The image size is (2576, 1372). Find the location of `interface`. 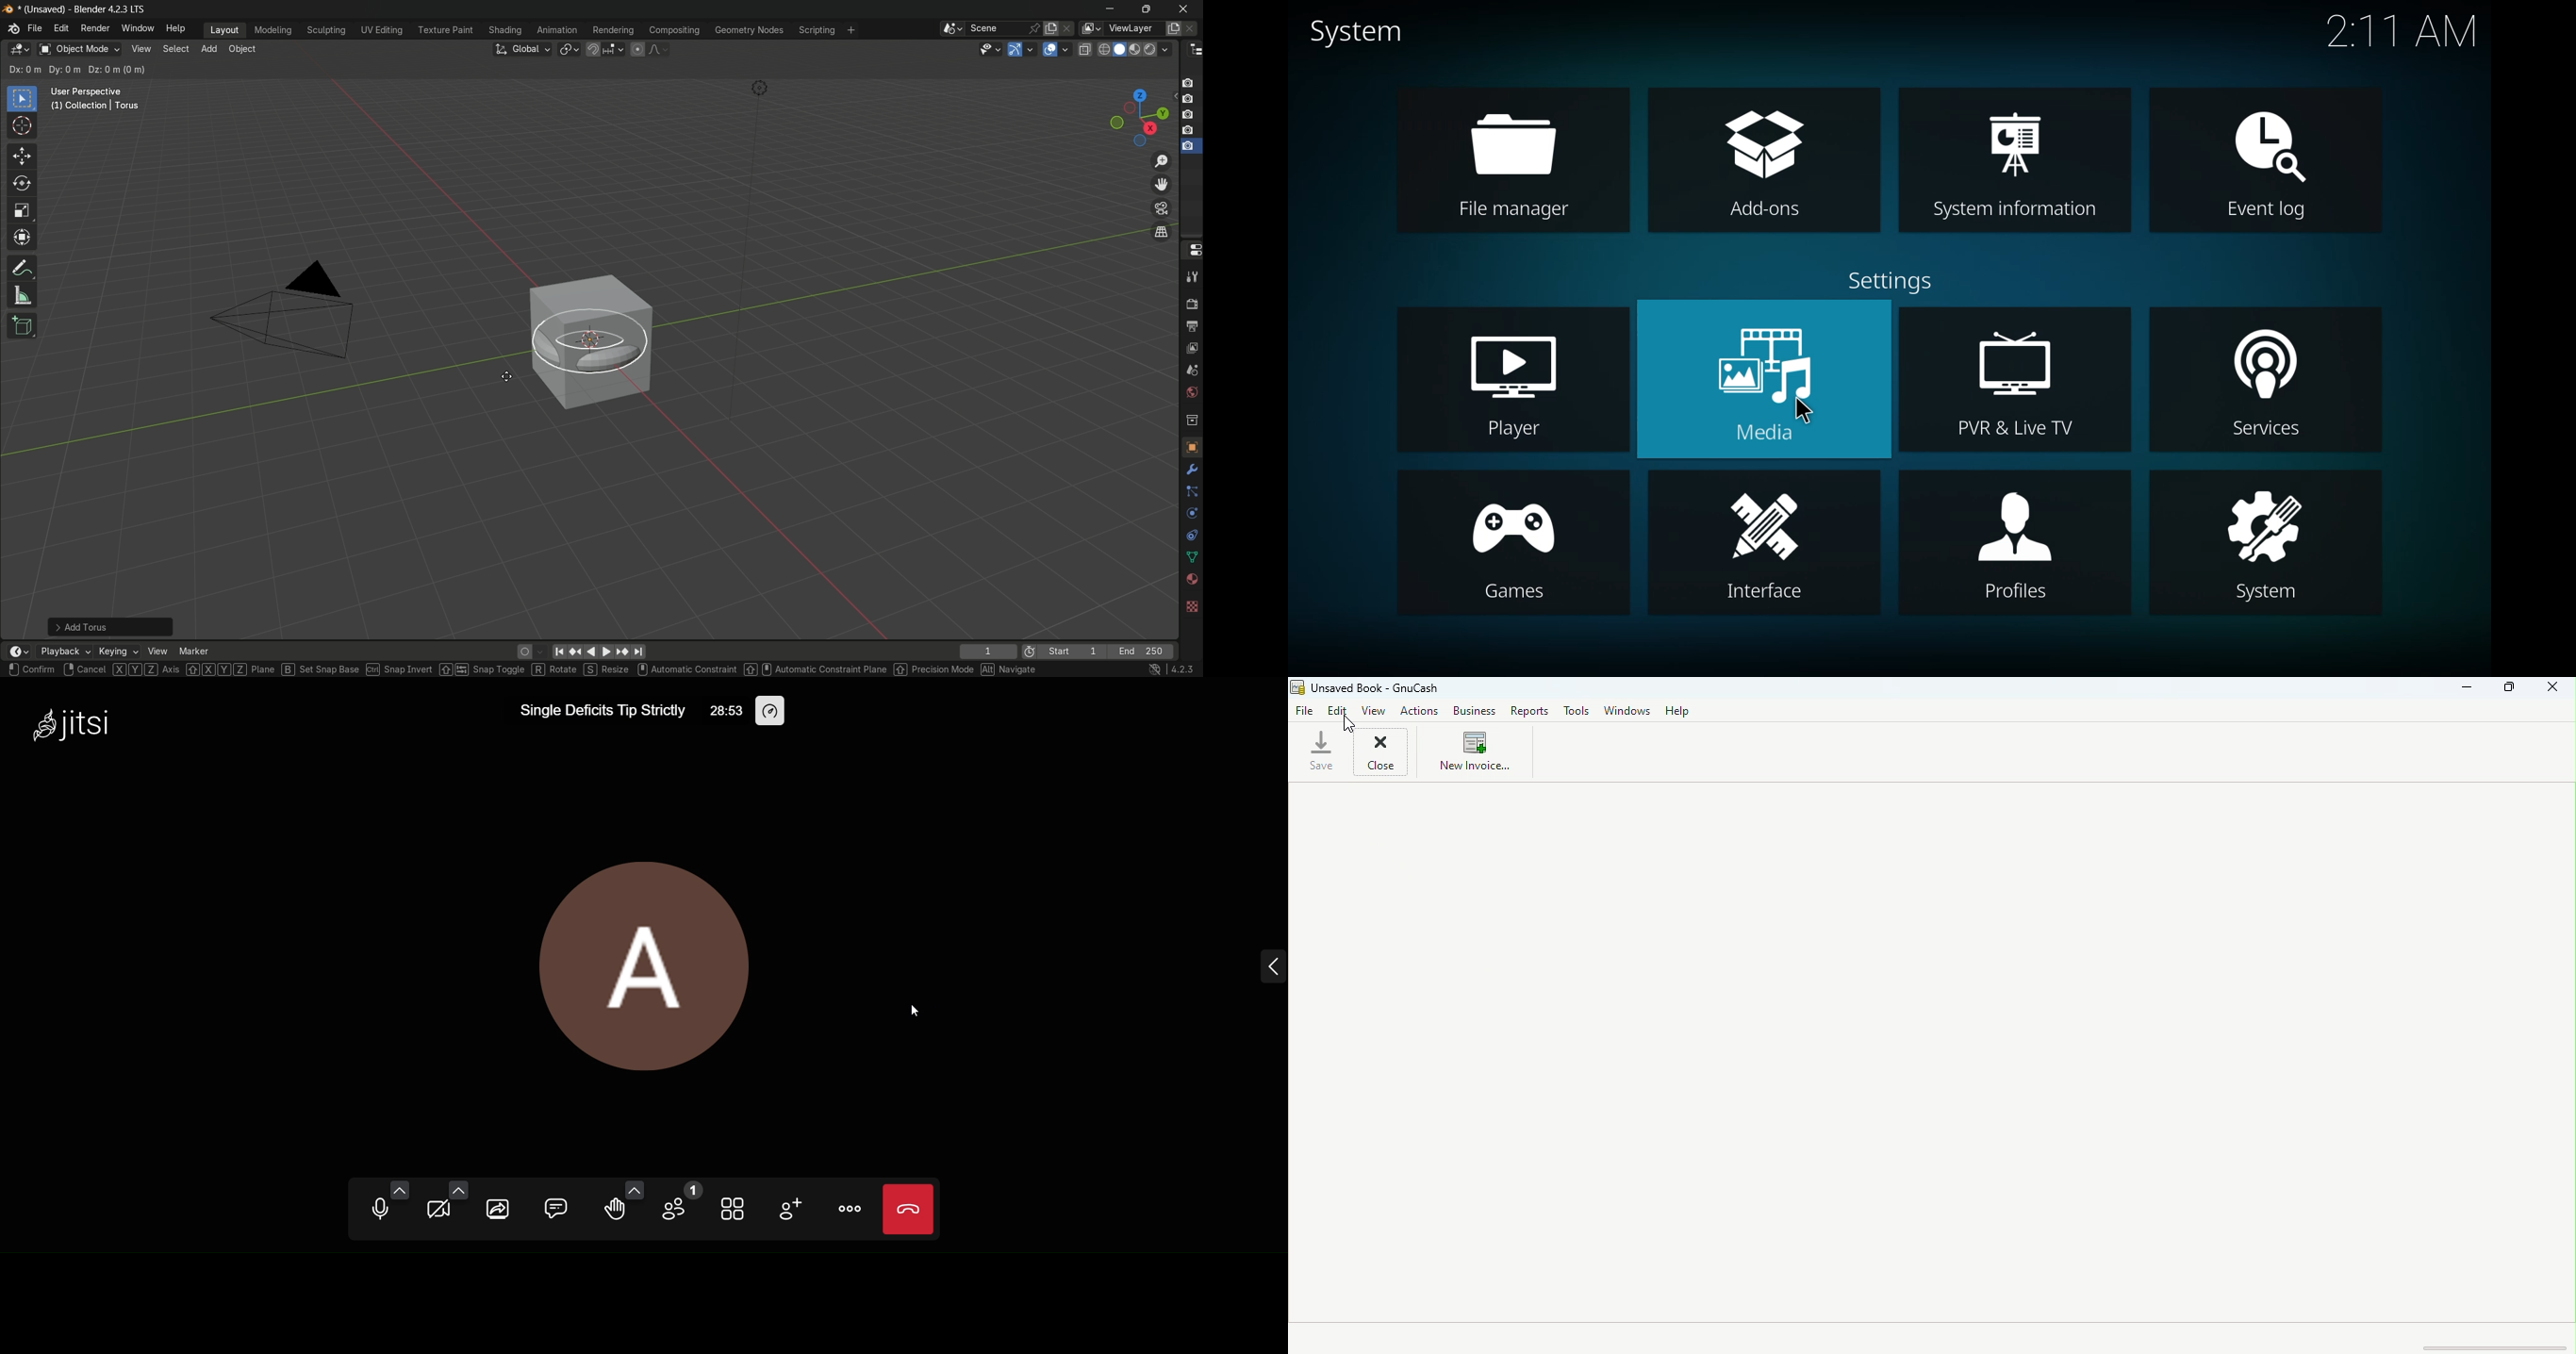

interface is located at coordinates (1763, 542).